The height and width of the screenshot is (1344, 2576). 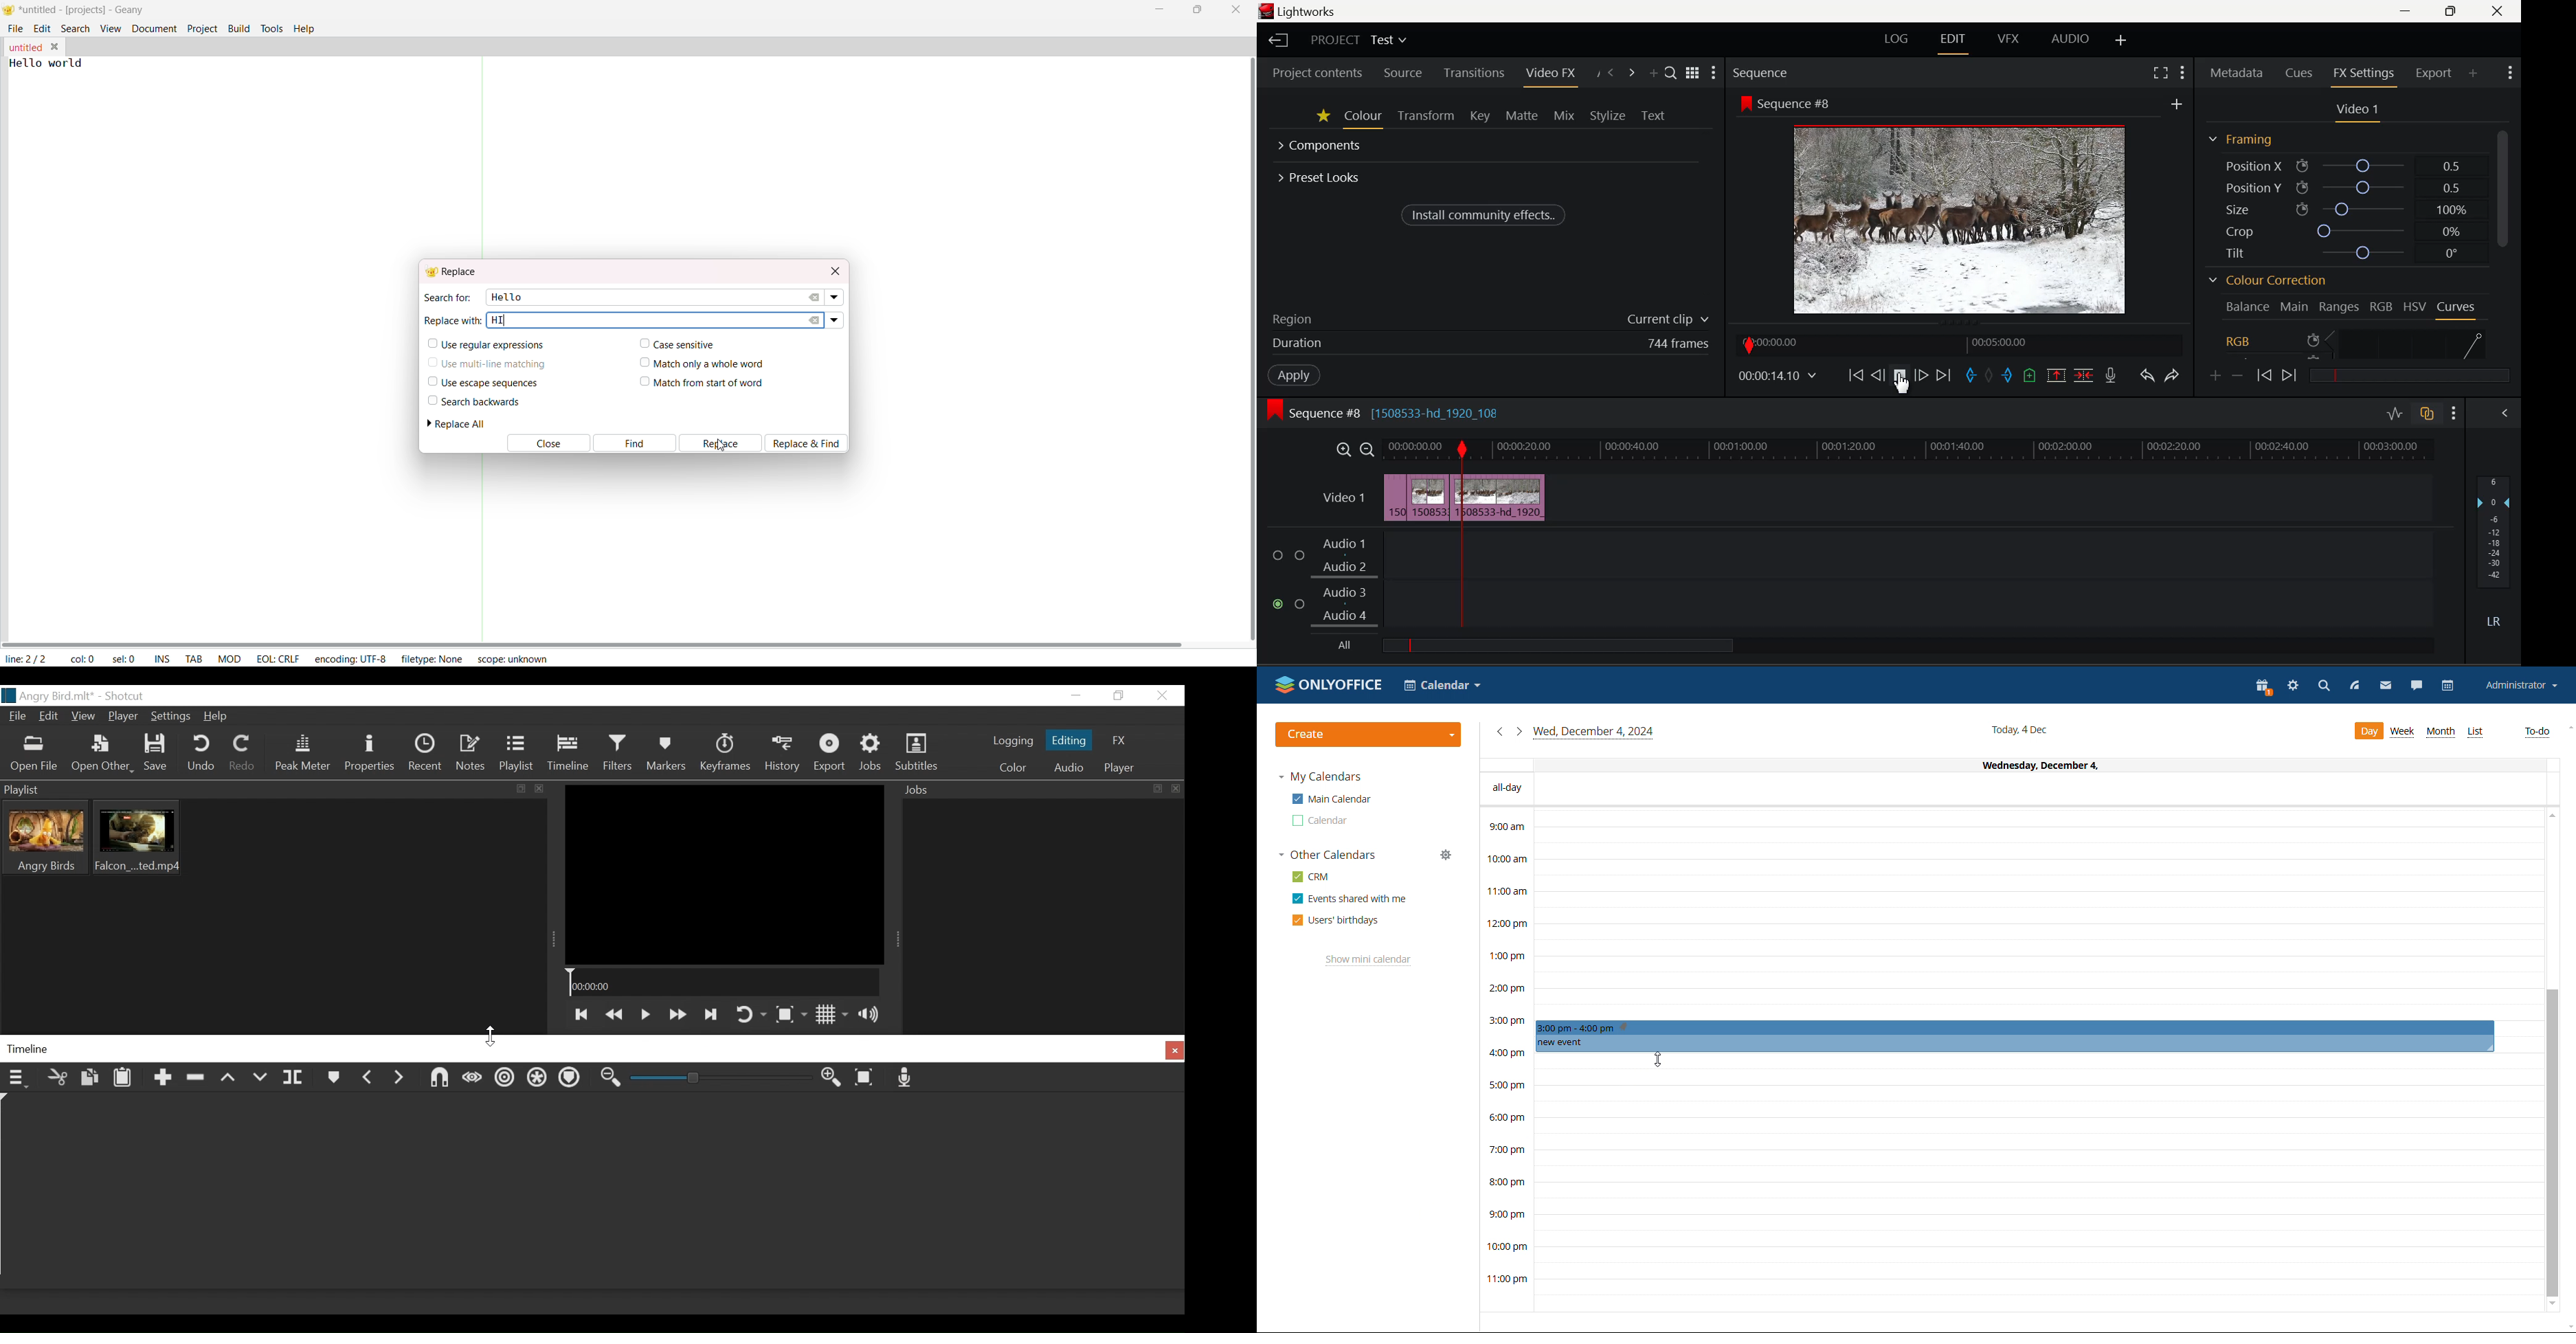 I want to click on Jobs Panel, so click(x=1042, y=913).